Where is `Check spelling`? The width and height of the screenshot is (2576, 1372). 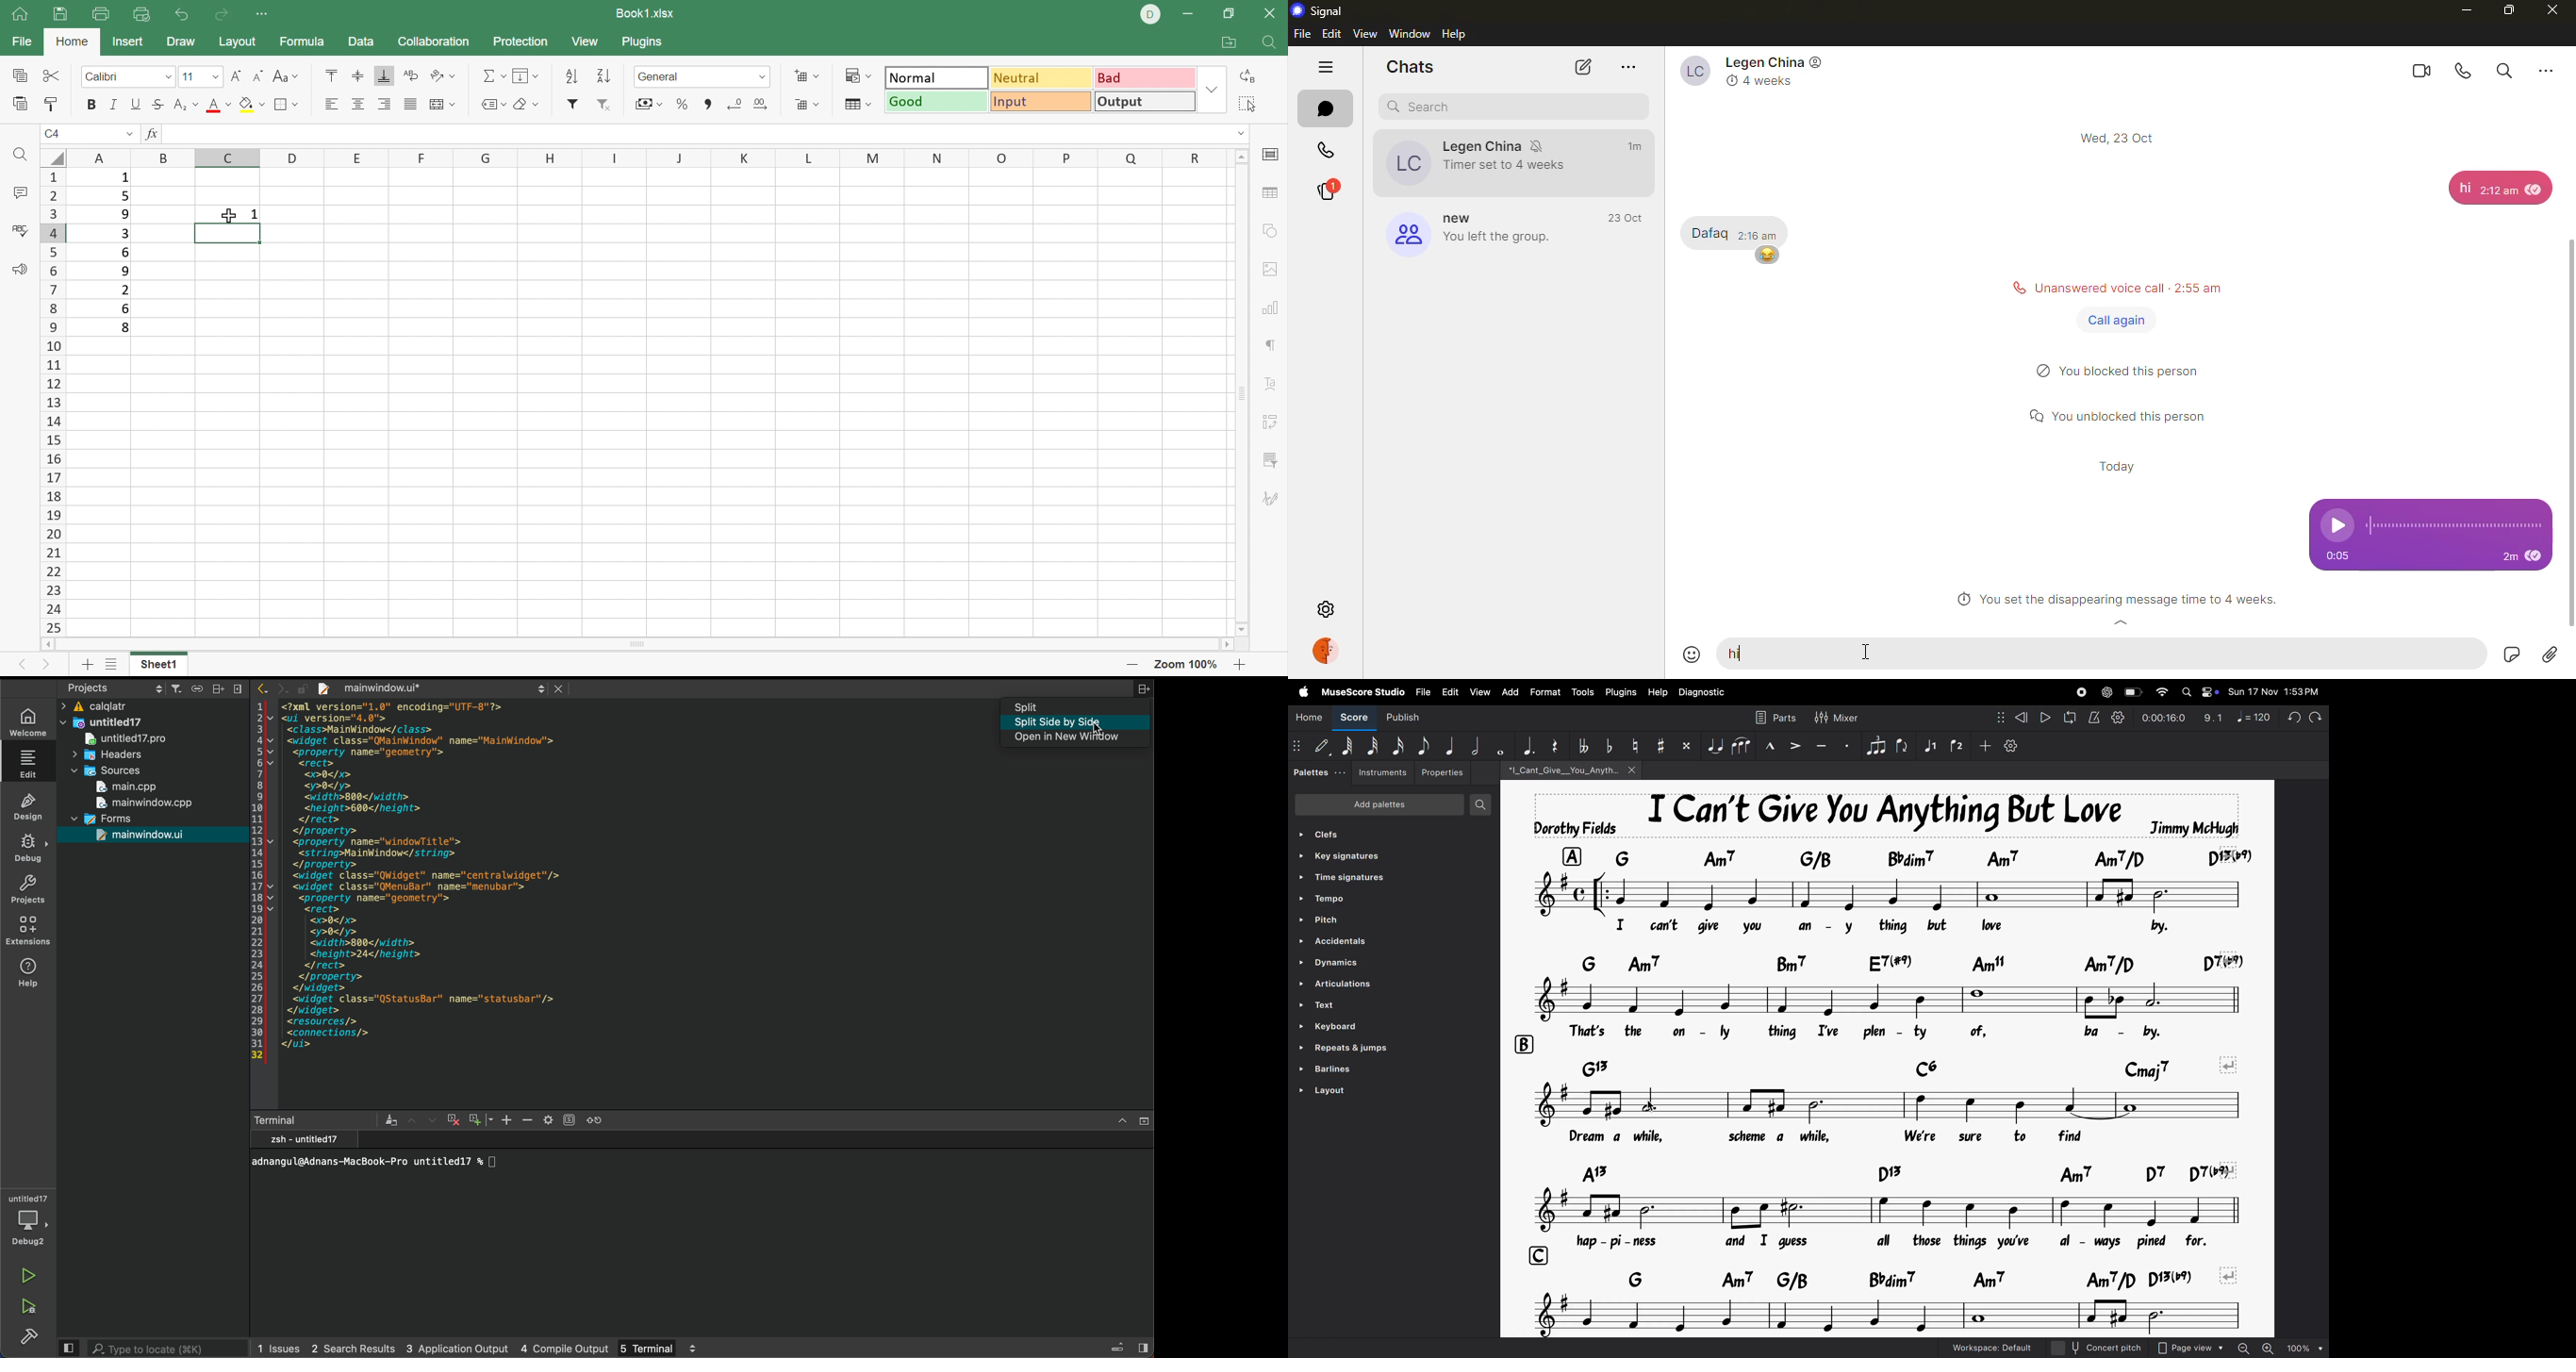
Check spelling is located at coordinates (21, 234).